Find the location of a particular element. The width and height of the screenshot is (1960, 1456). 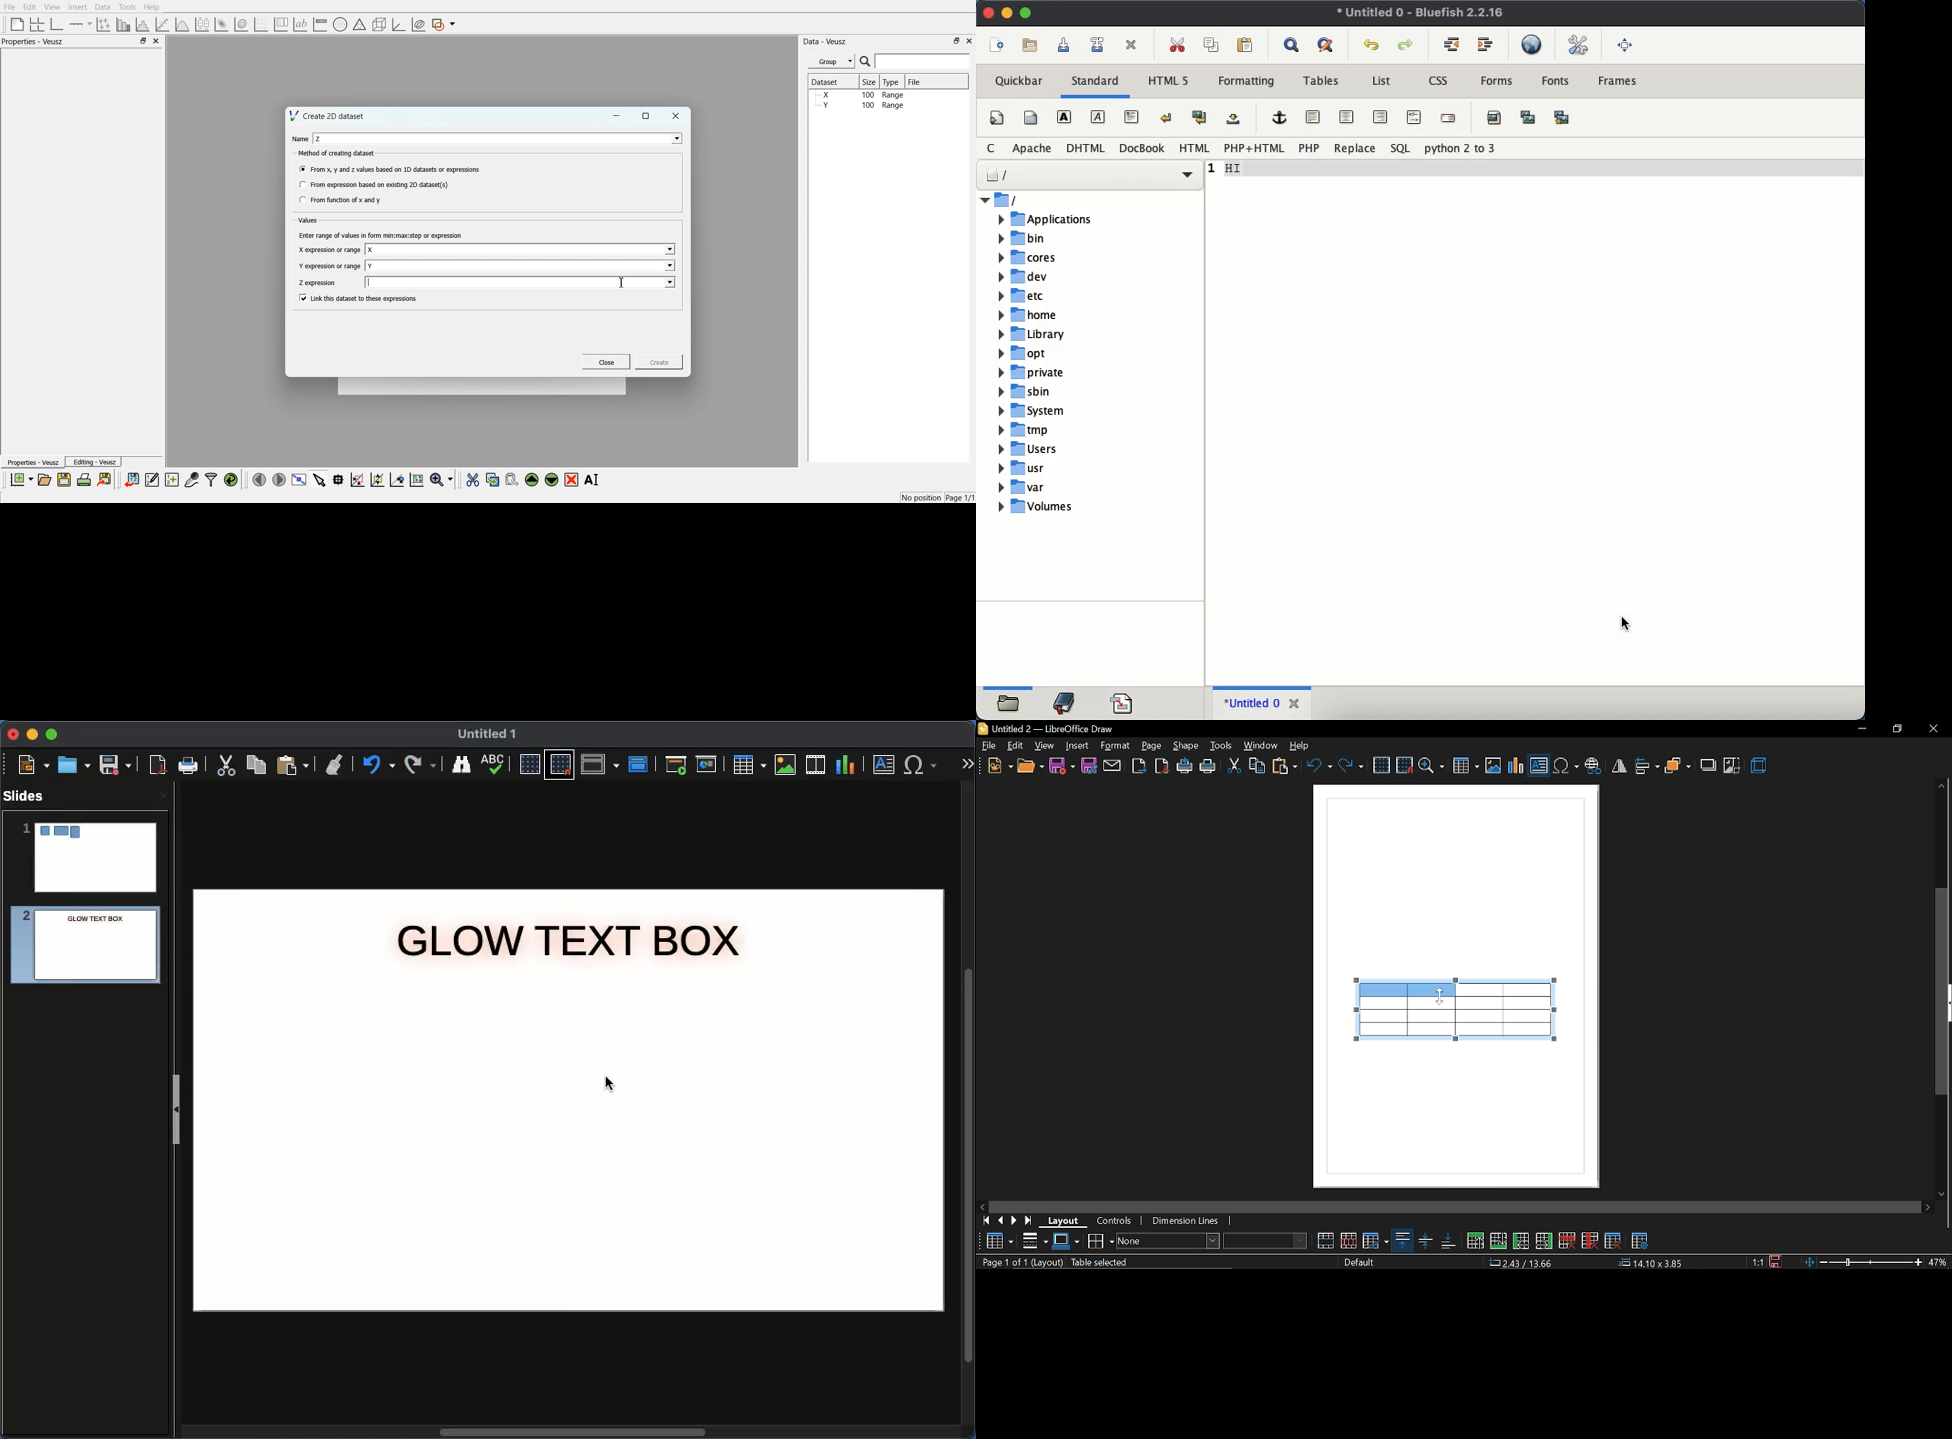

Scroll is located at coordinates (970, 1112).